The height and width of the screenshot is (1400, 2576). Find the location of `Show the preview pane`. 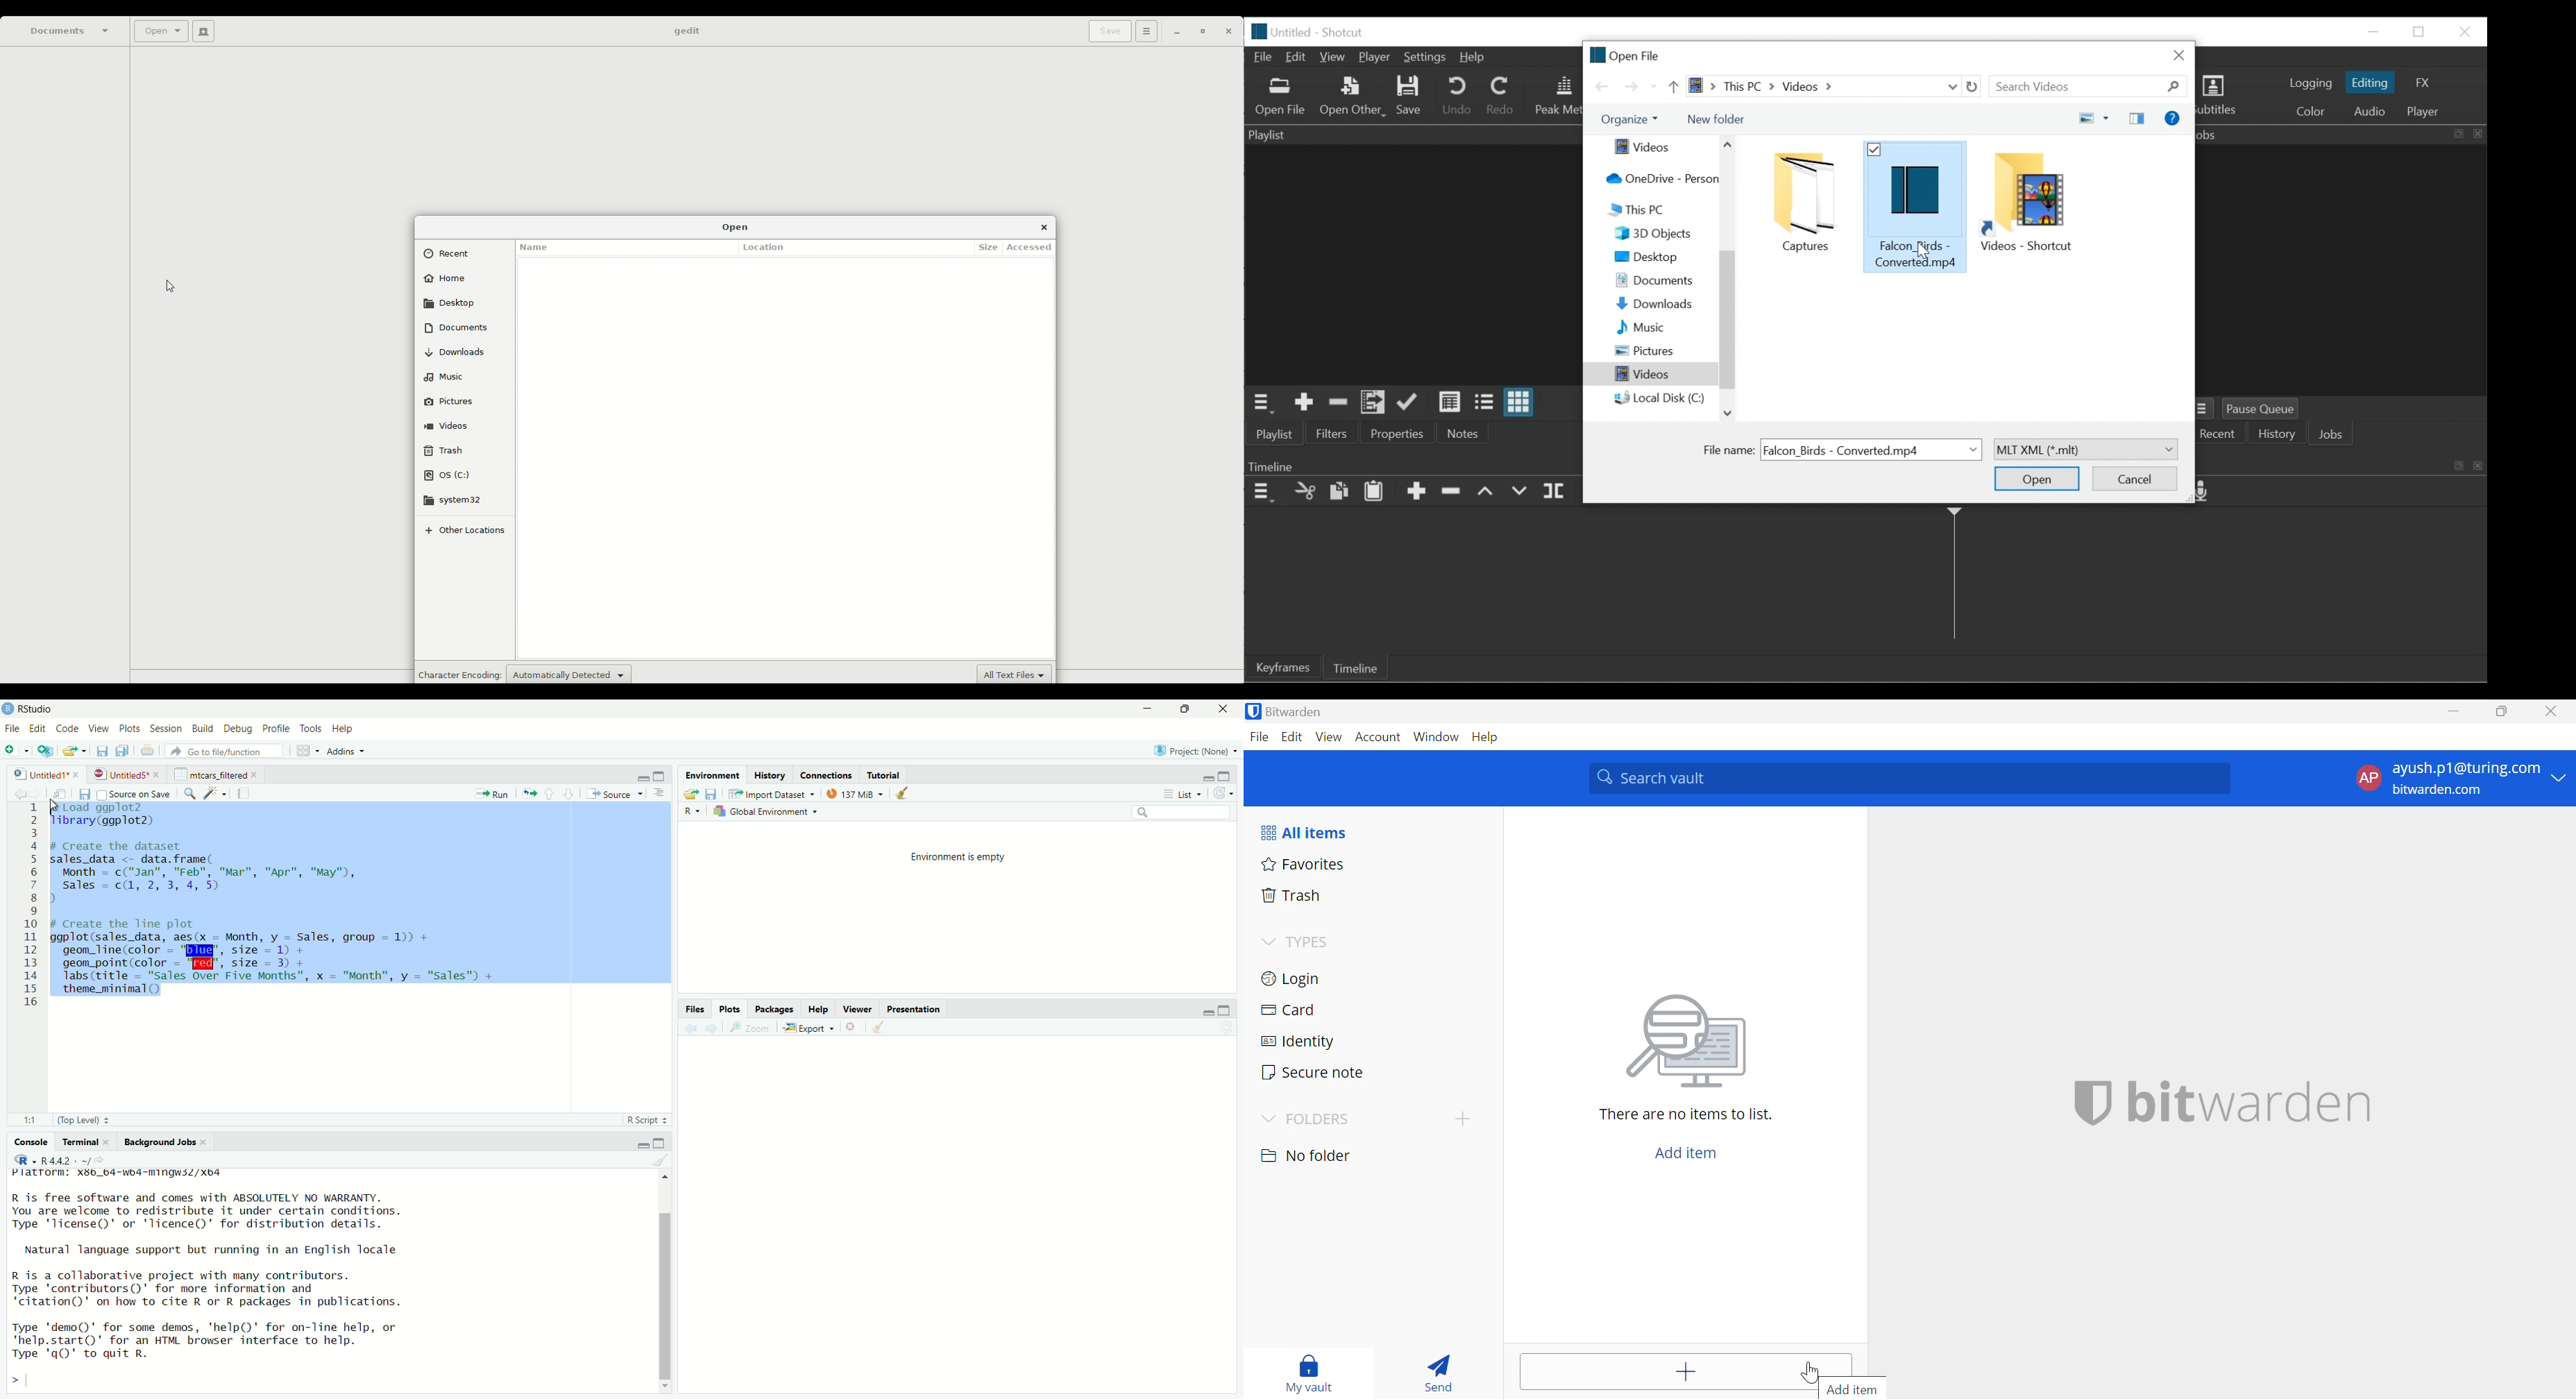

Show the preview pane is located at coordinates (2139, 118).